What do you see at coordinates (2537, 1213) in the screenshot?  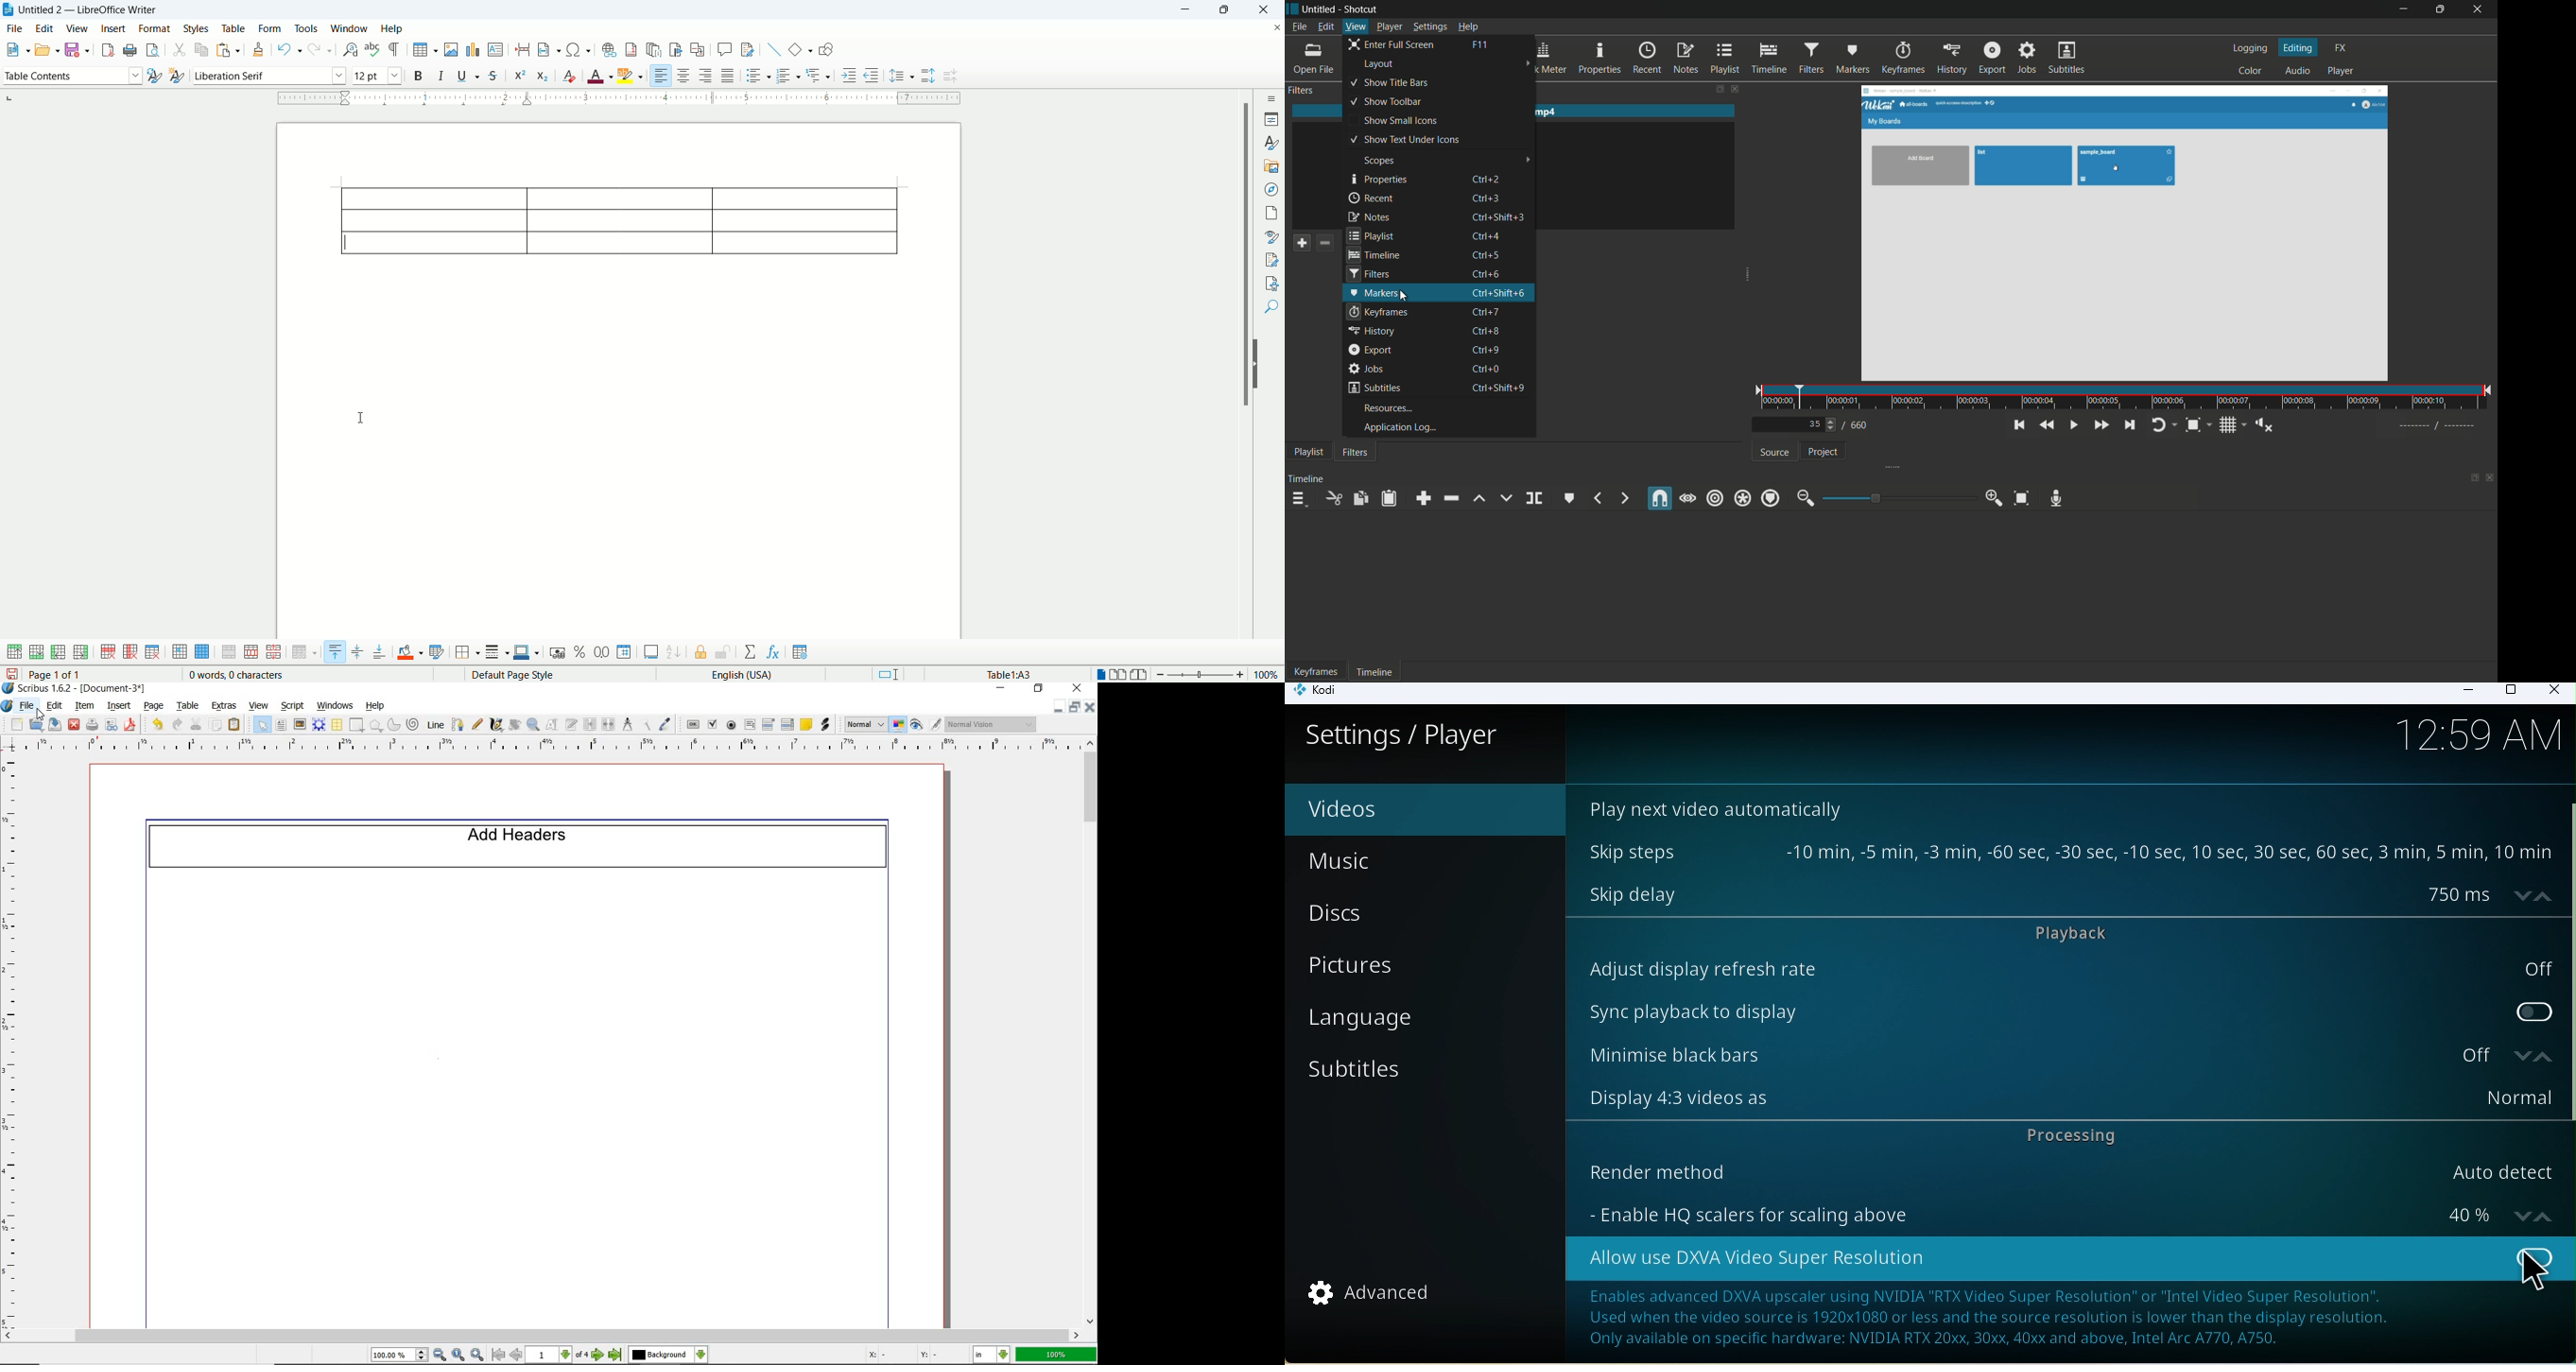 I see `increase/decrease` at bounding box center [2537, 1213].